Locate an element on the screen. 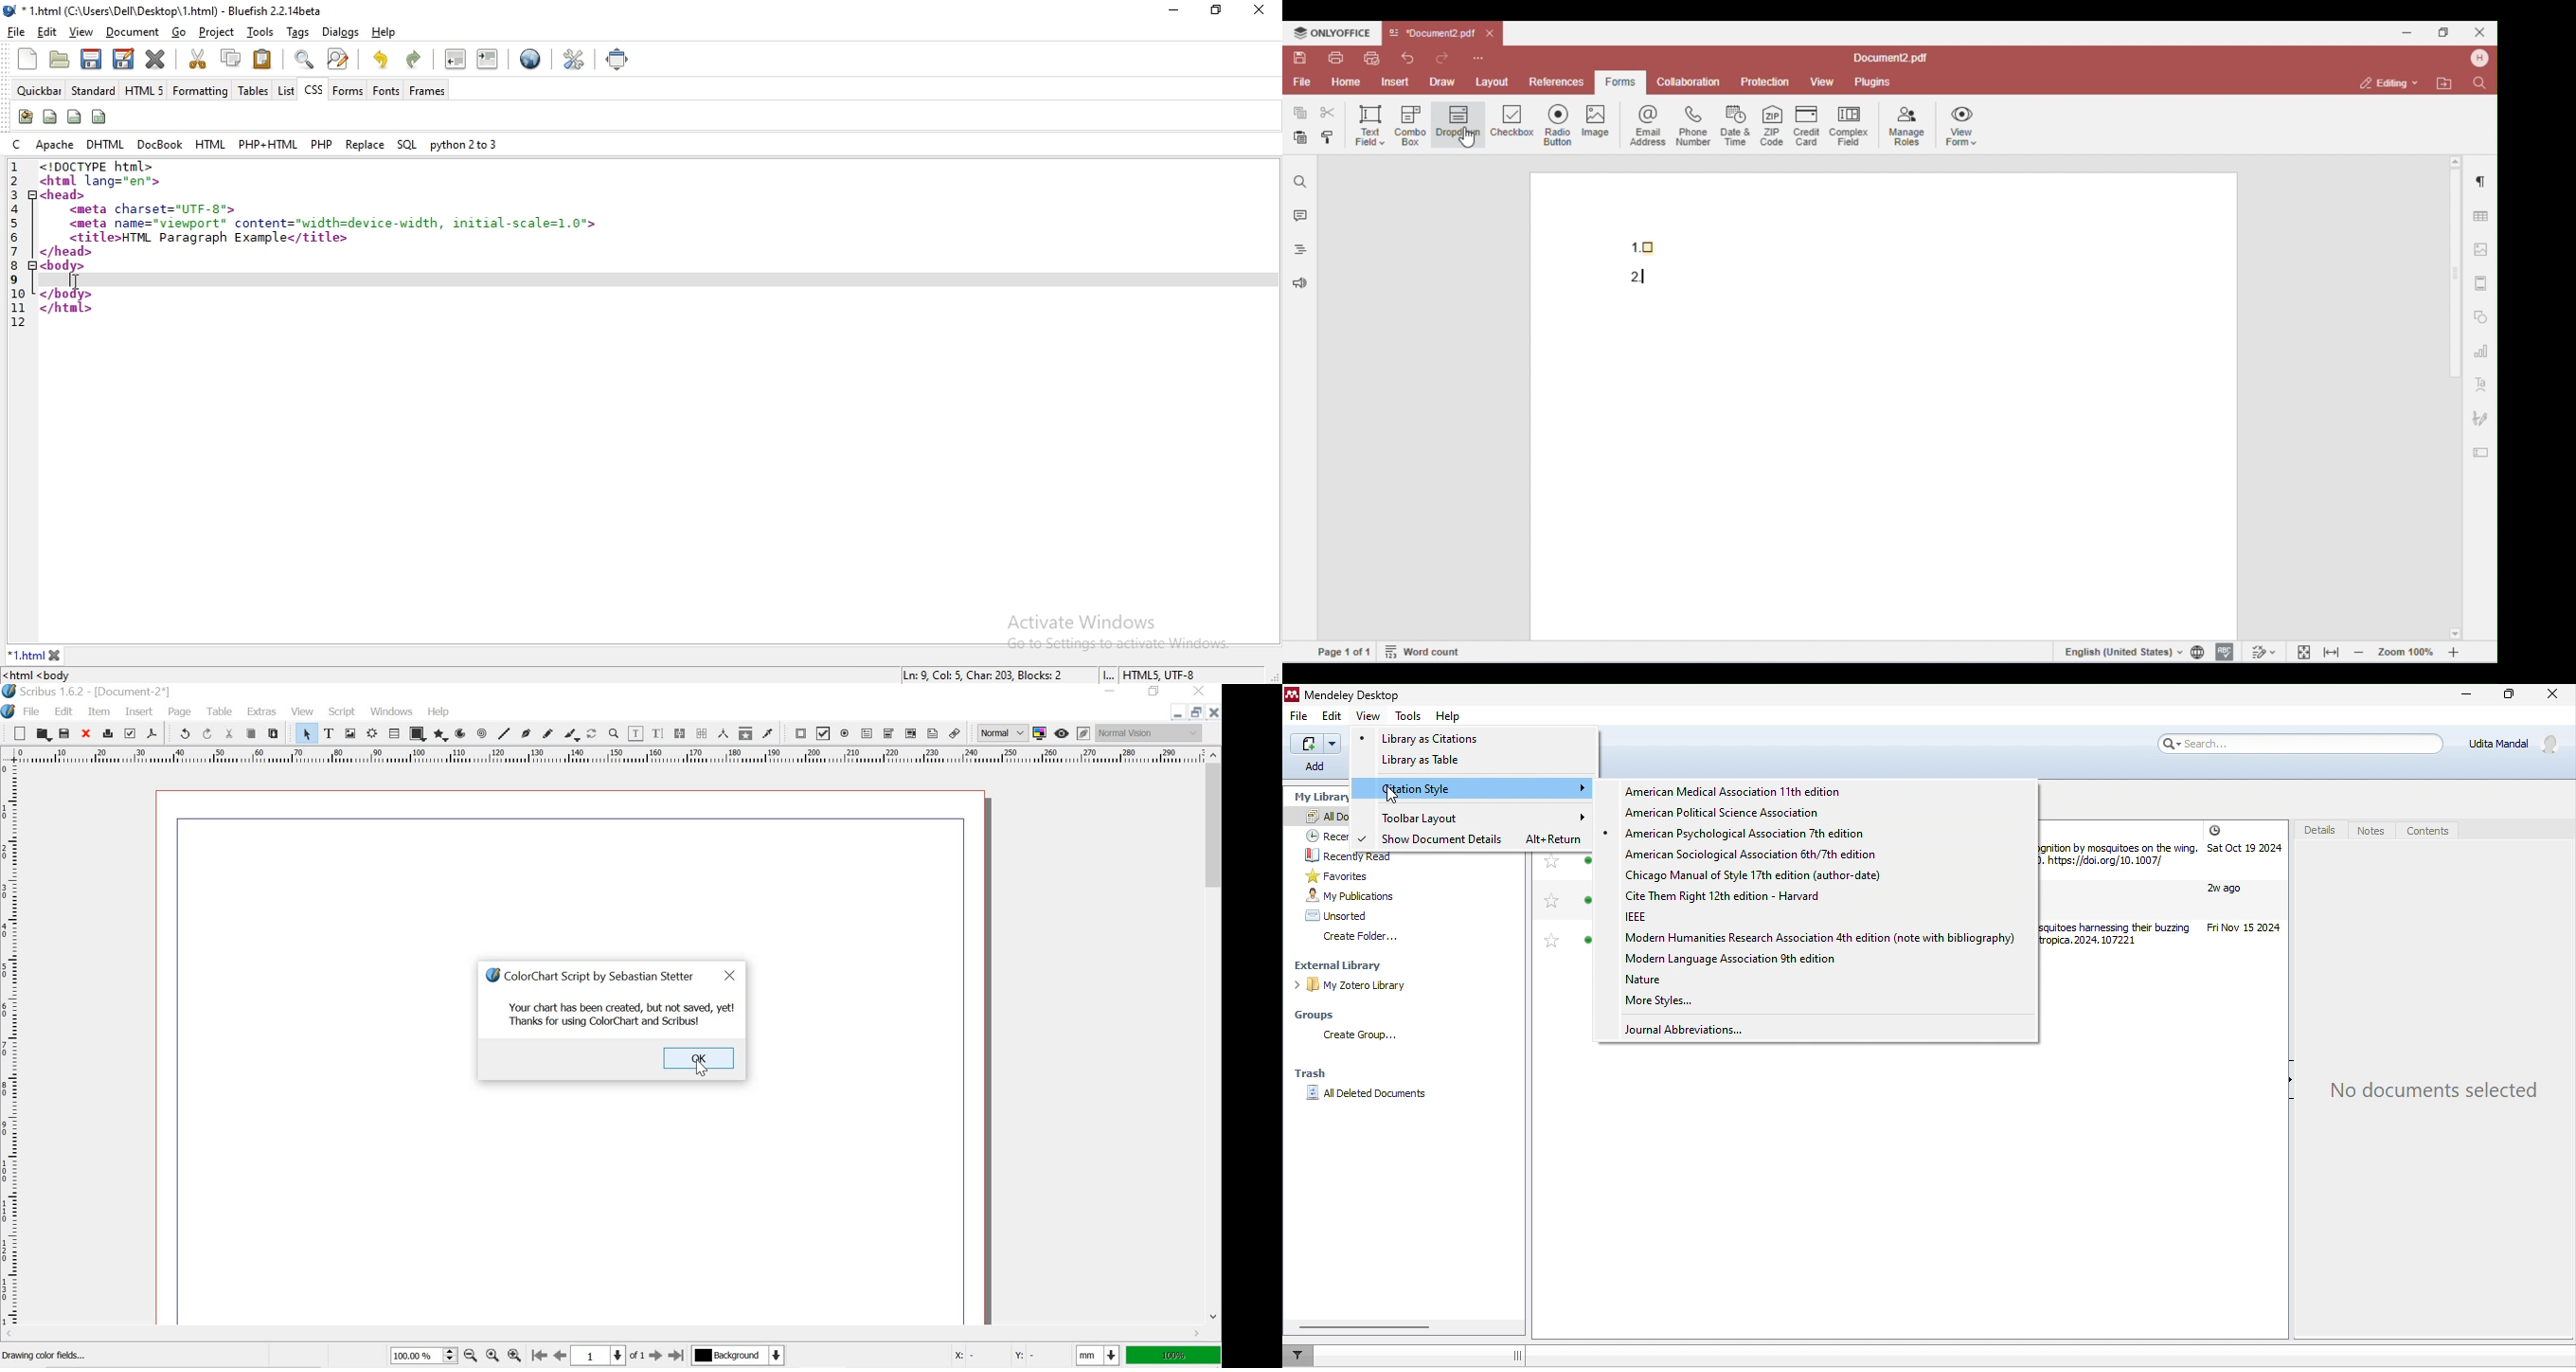  measurements is located at coordinates (725, 734).